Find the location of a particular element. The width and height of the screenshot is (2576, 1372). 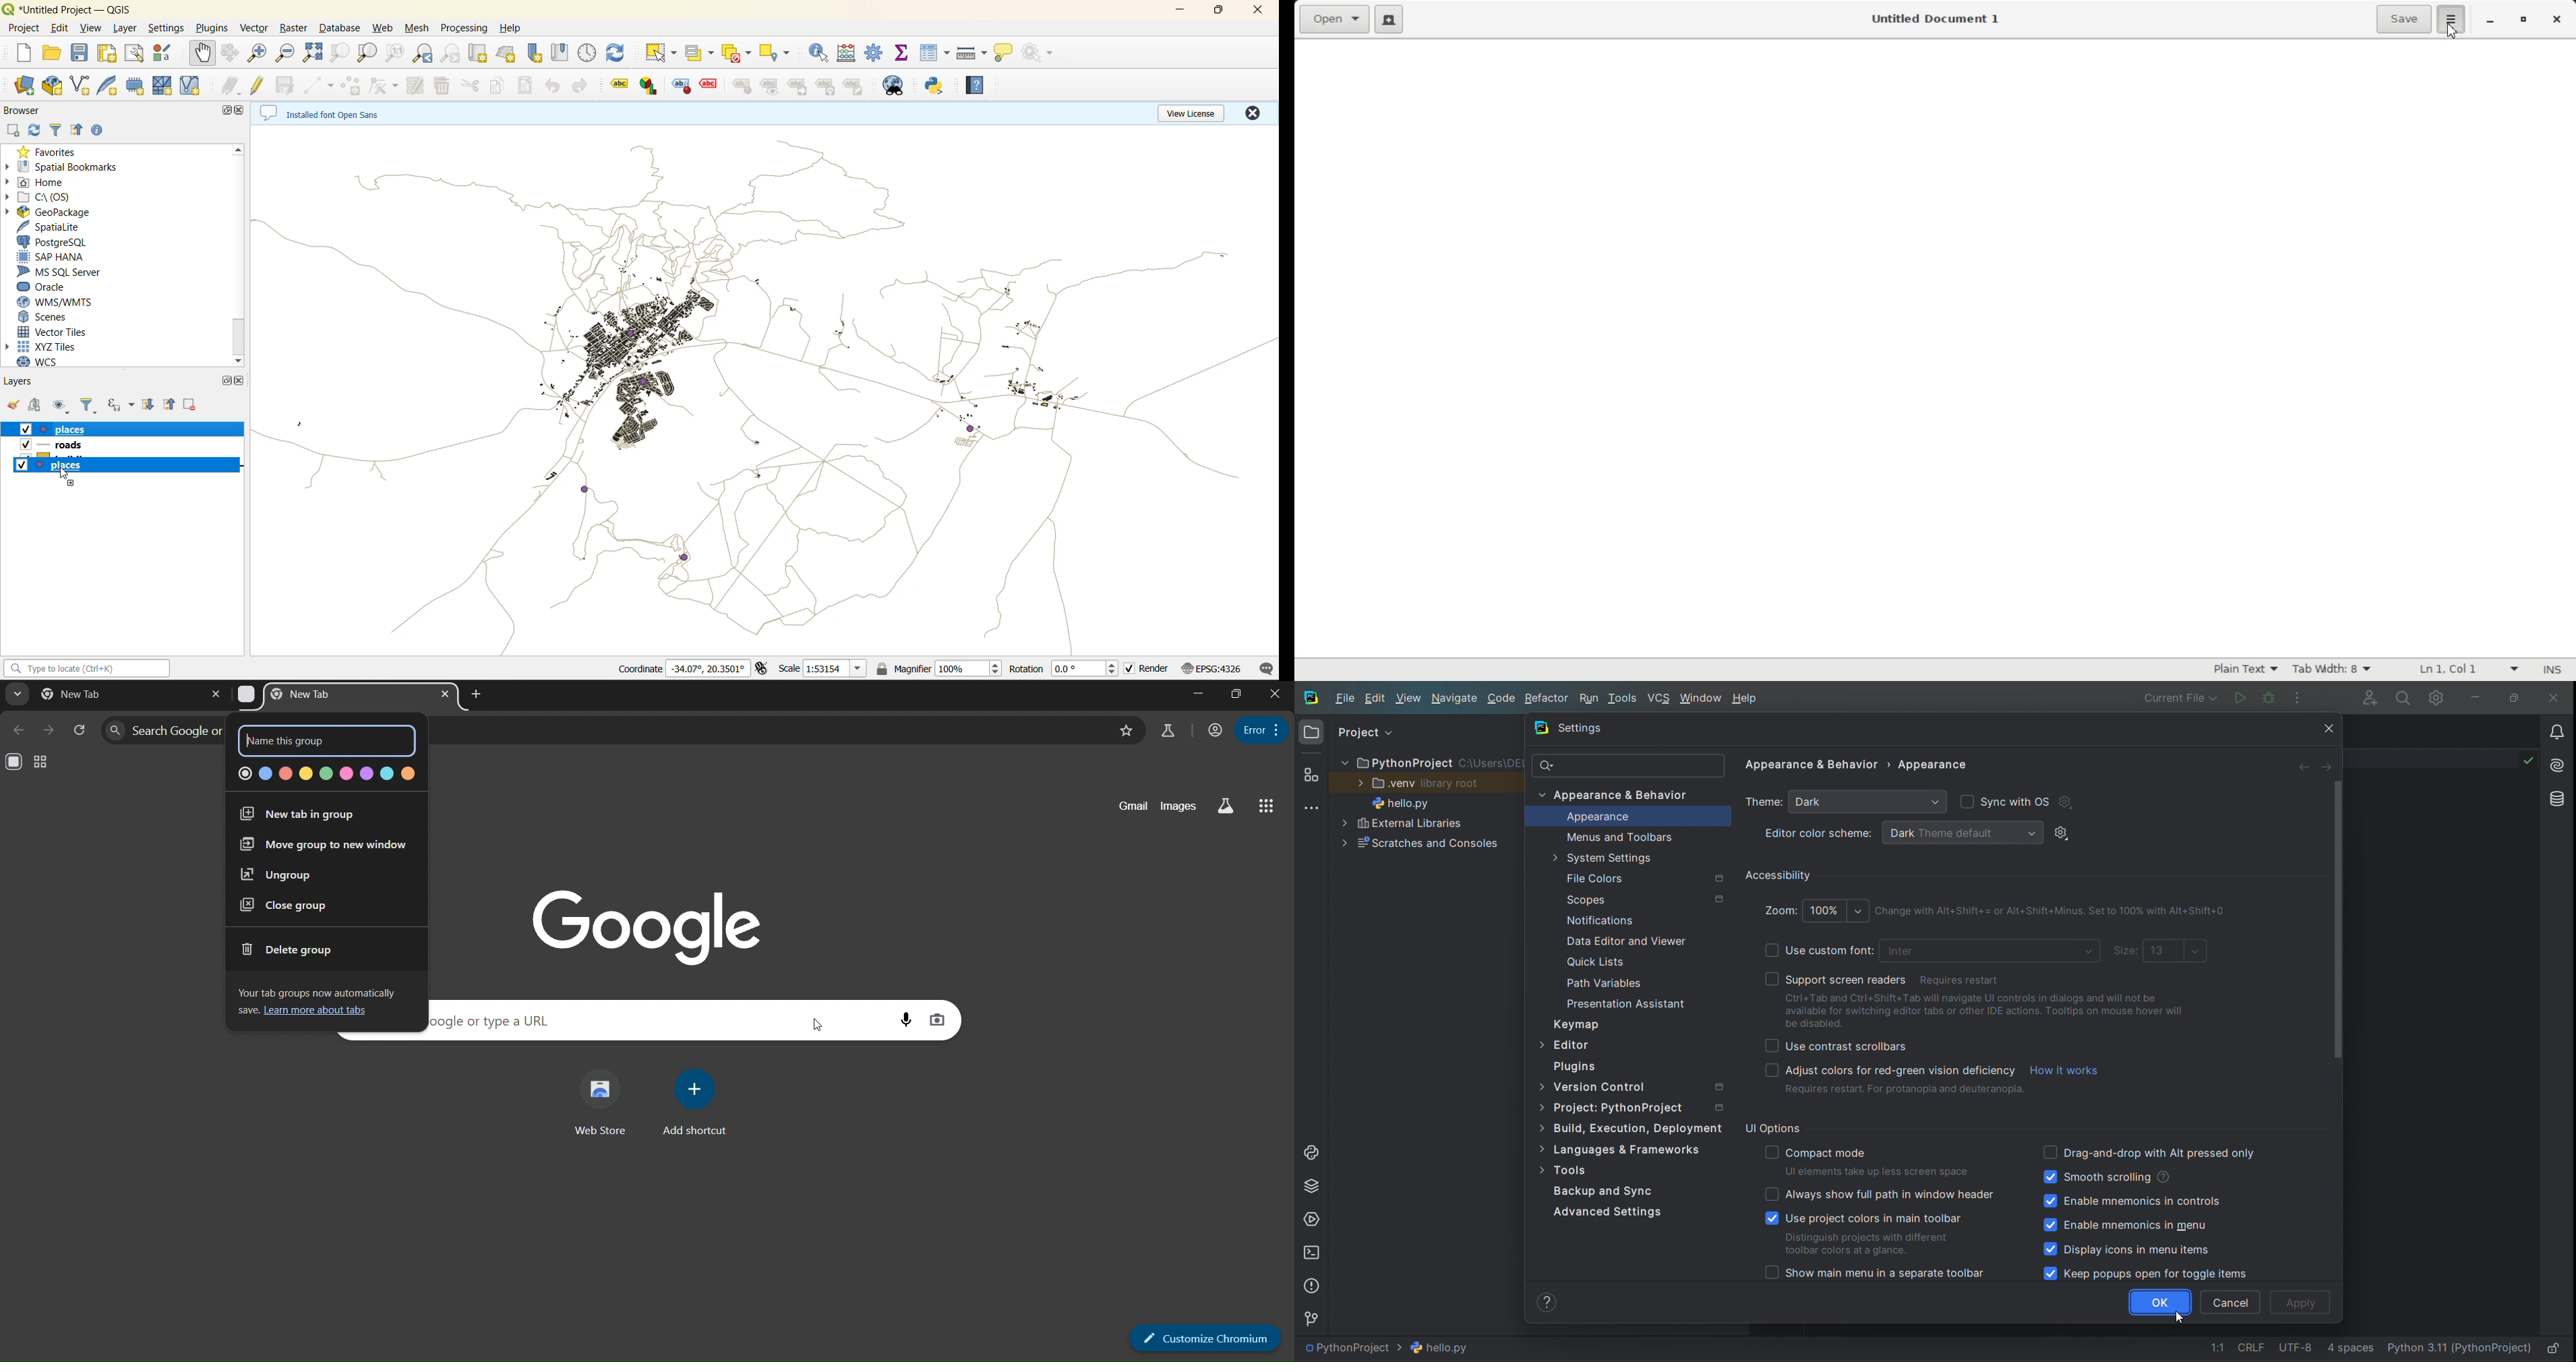

current page is located at coordinates (84, 694).